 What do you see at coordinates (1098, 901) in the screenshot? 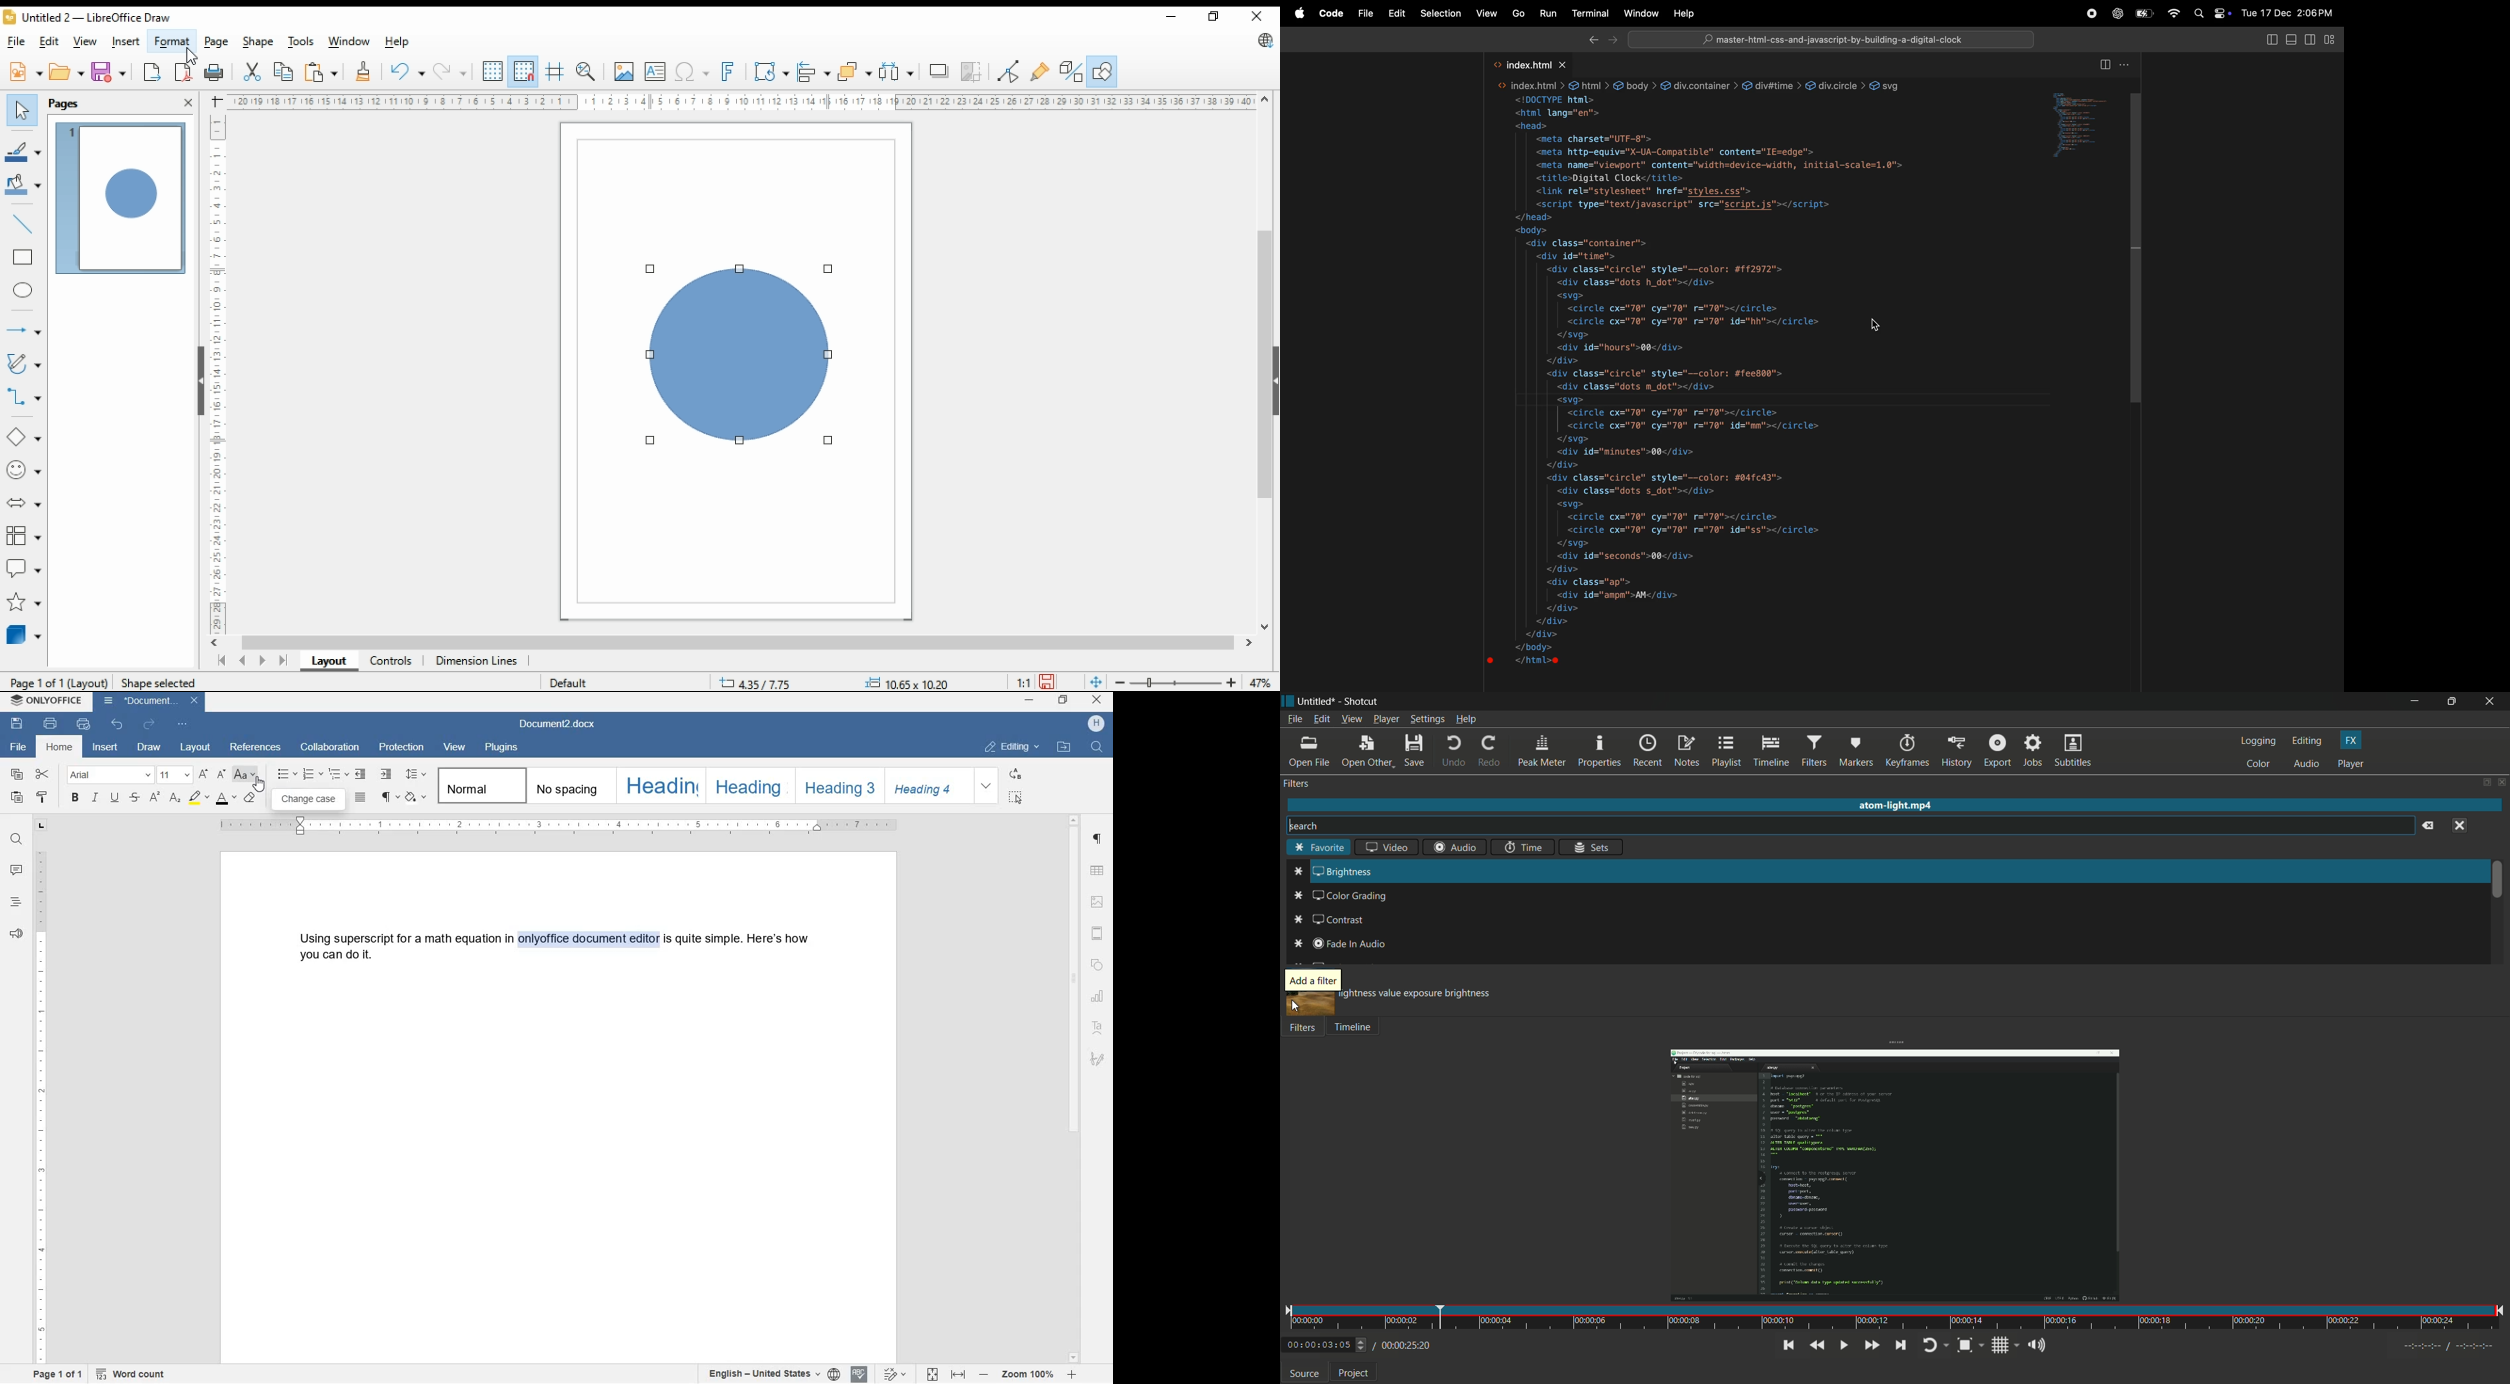
I see `image` at bounding box center [1098, 901].